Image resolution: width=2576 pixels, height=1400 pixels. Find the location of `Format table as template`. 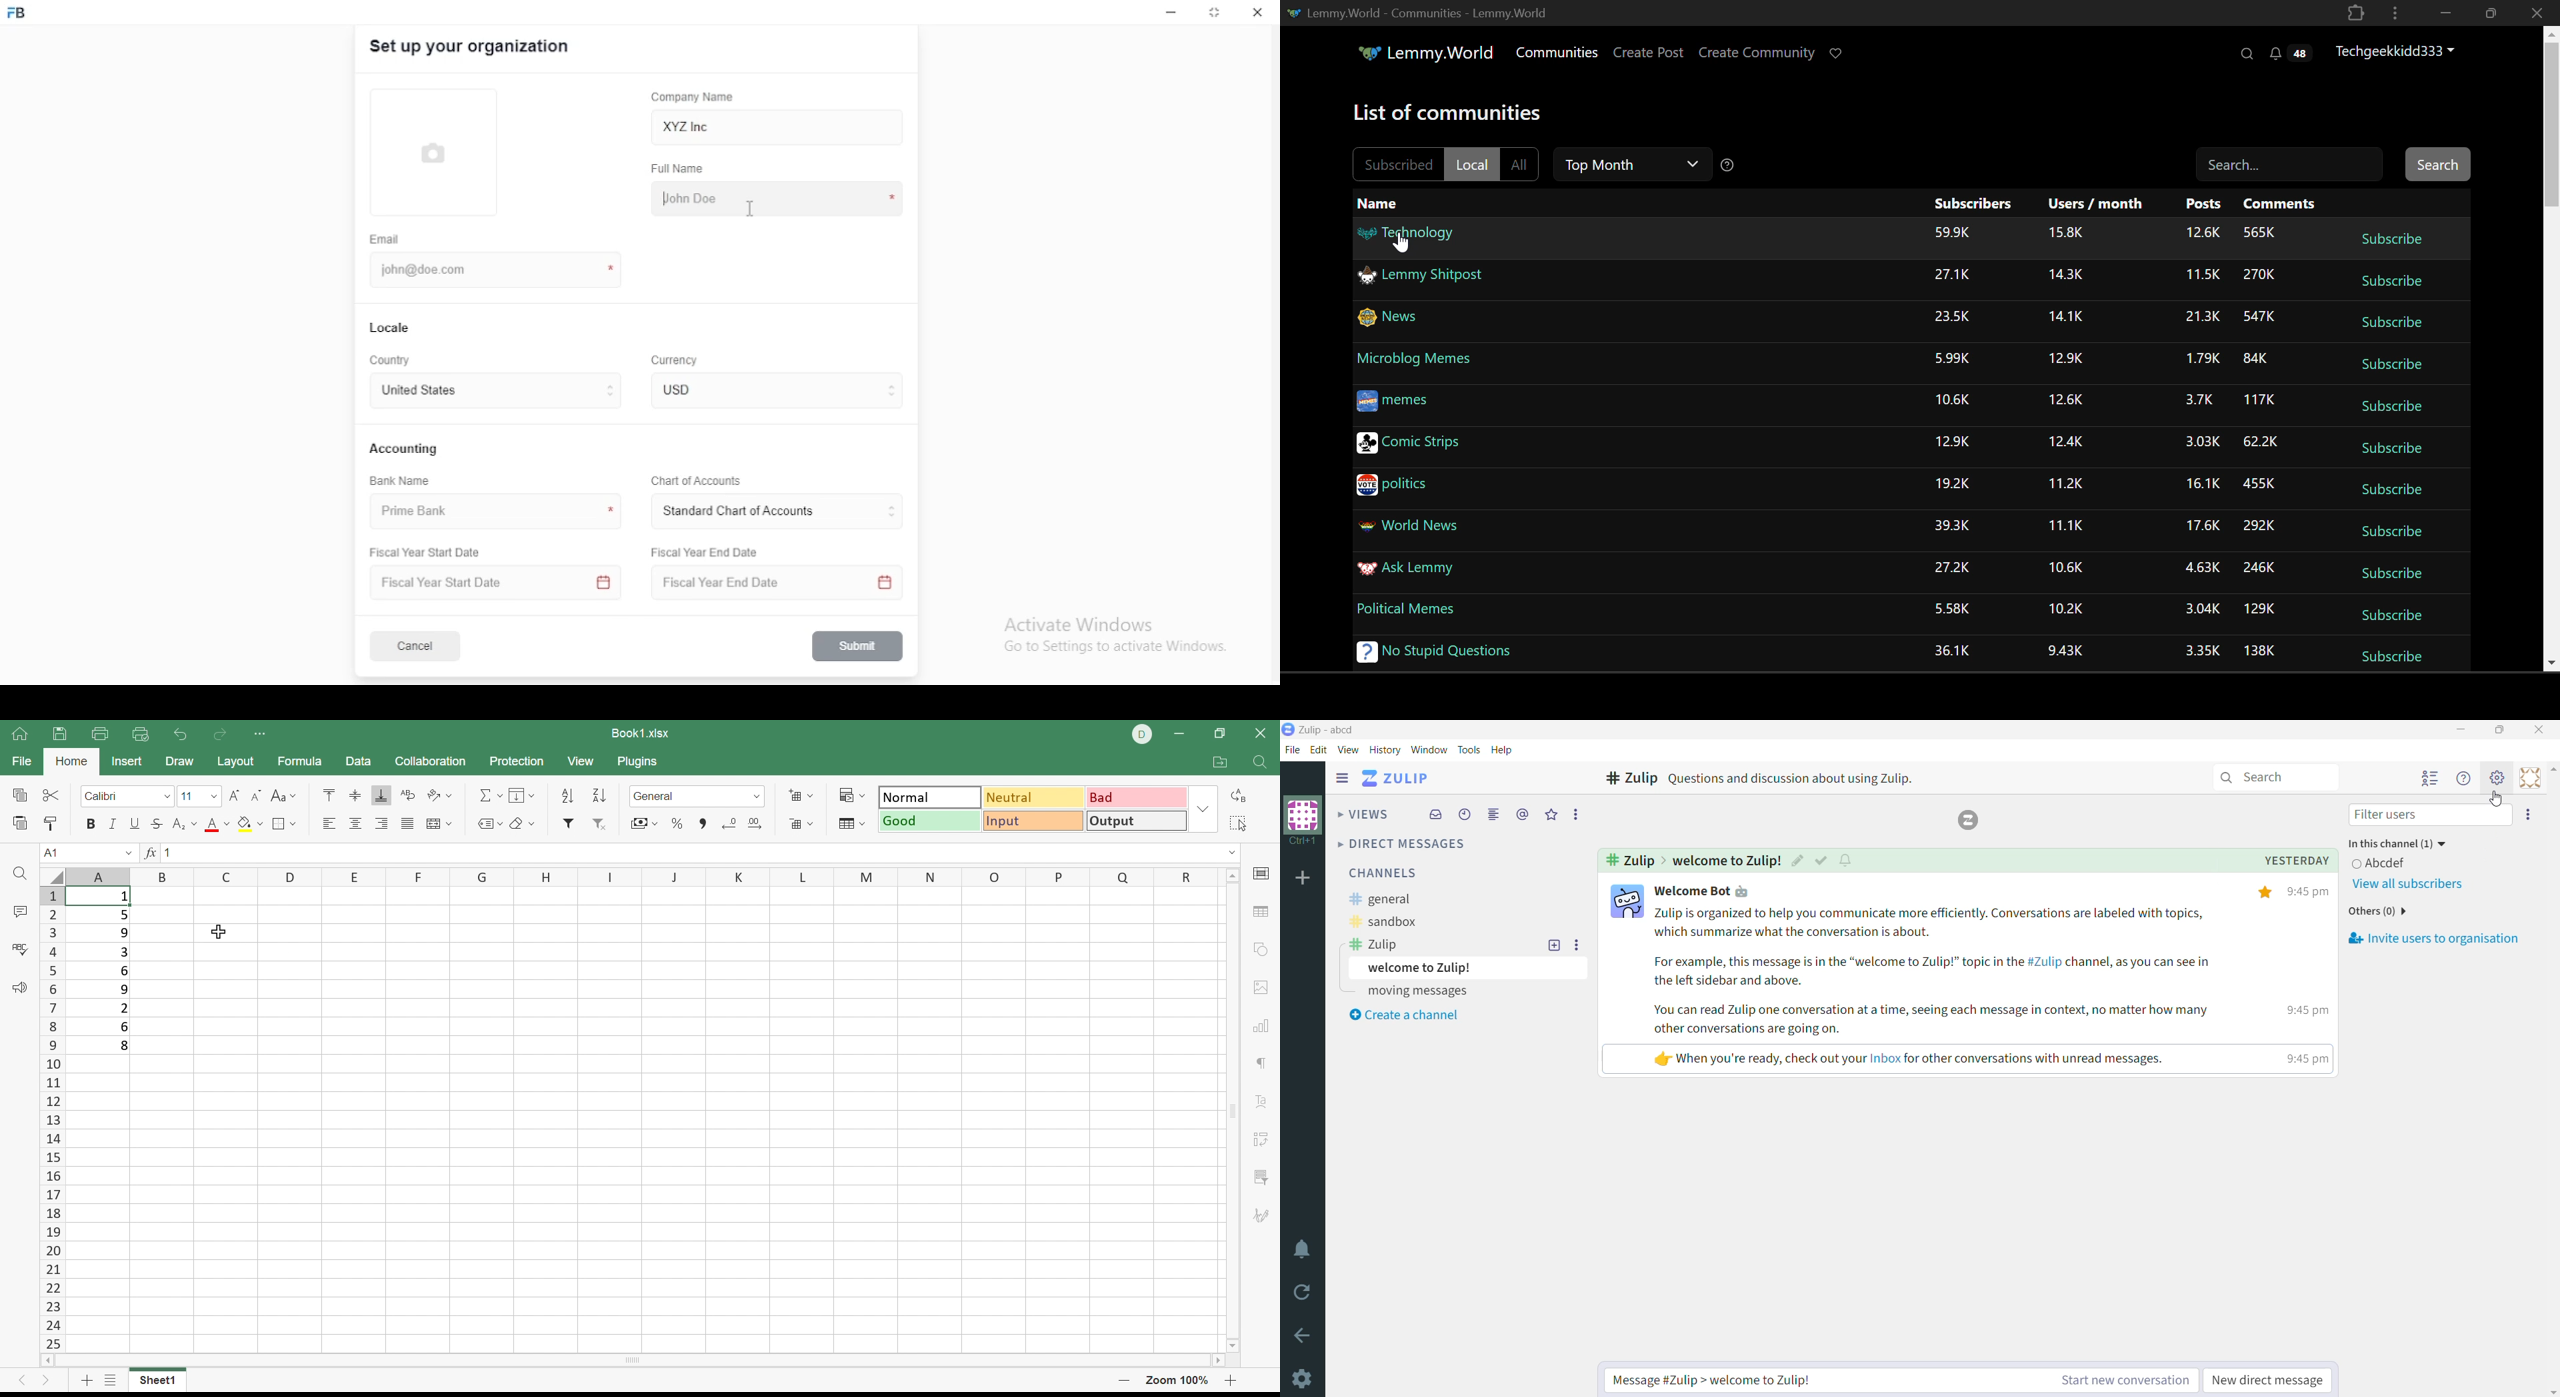

Format table as template is located at coordinates (851, 824).